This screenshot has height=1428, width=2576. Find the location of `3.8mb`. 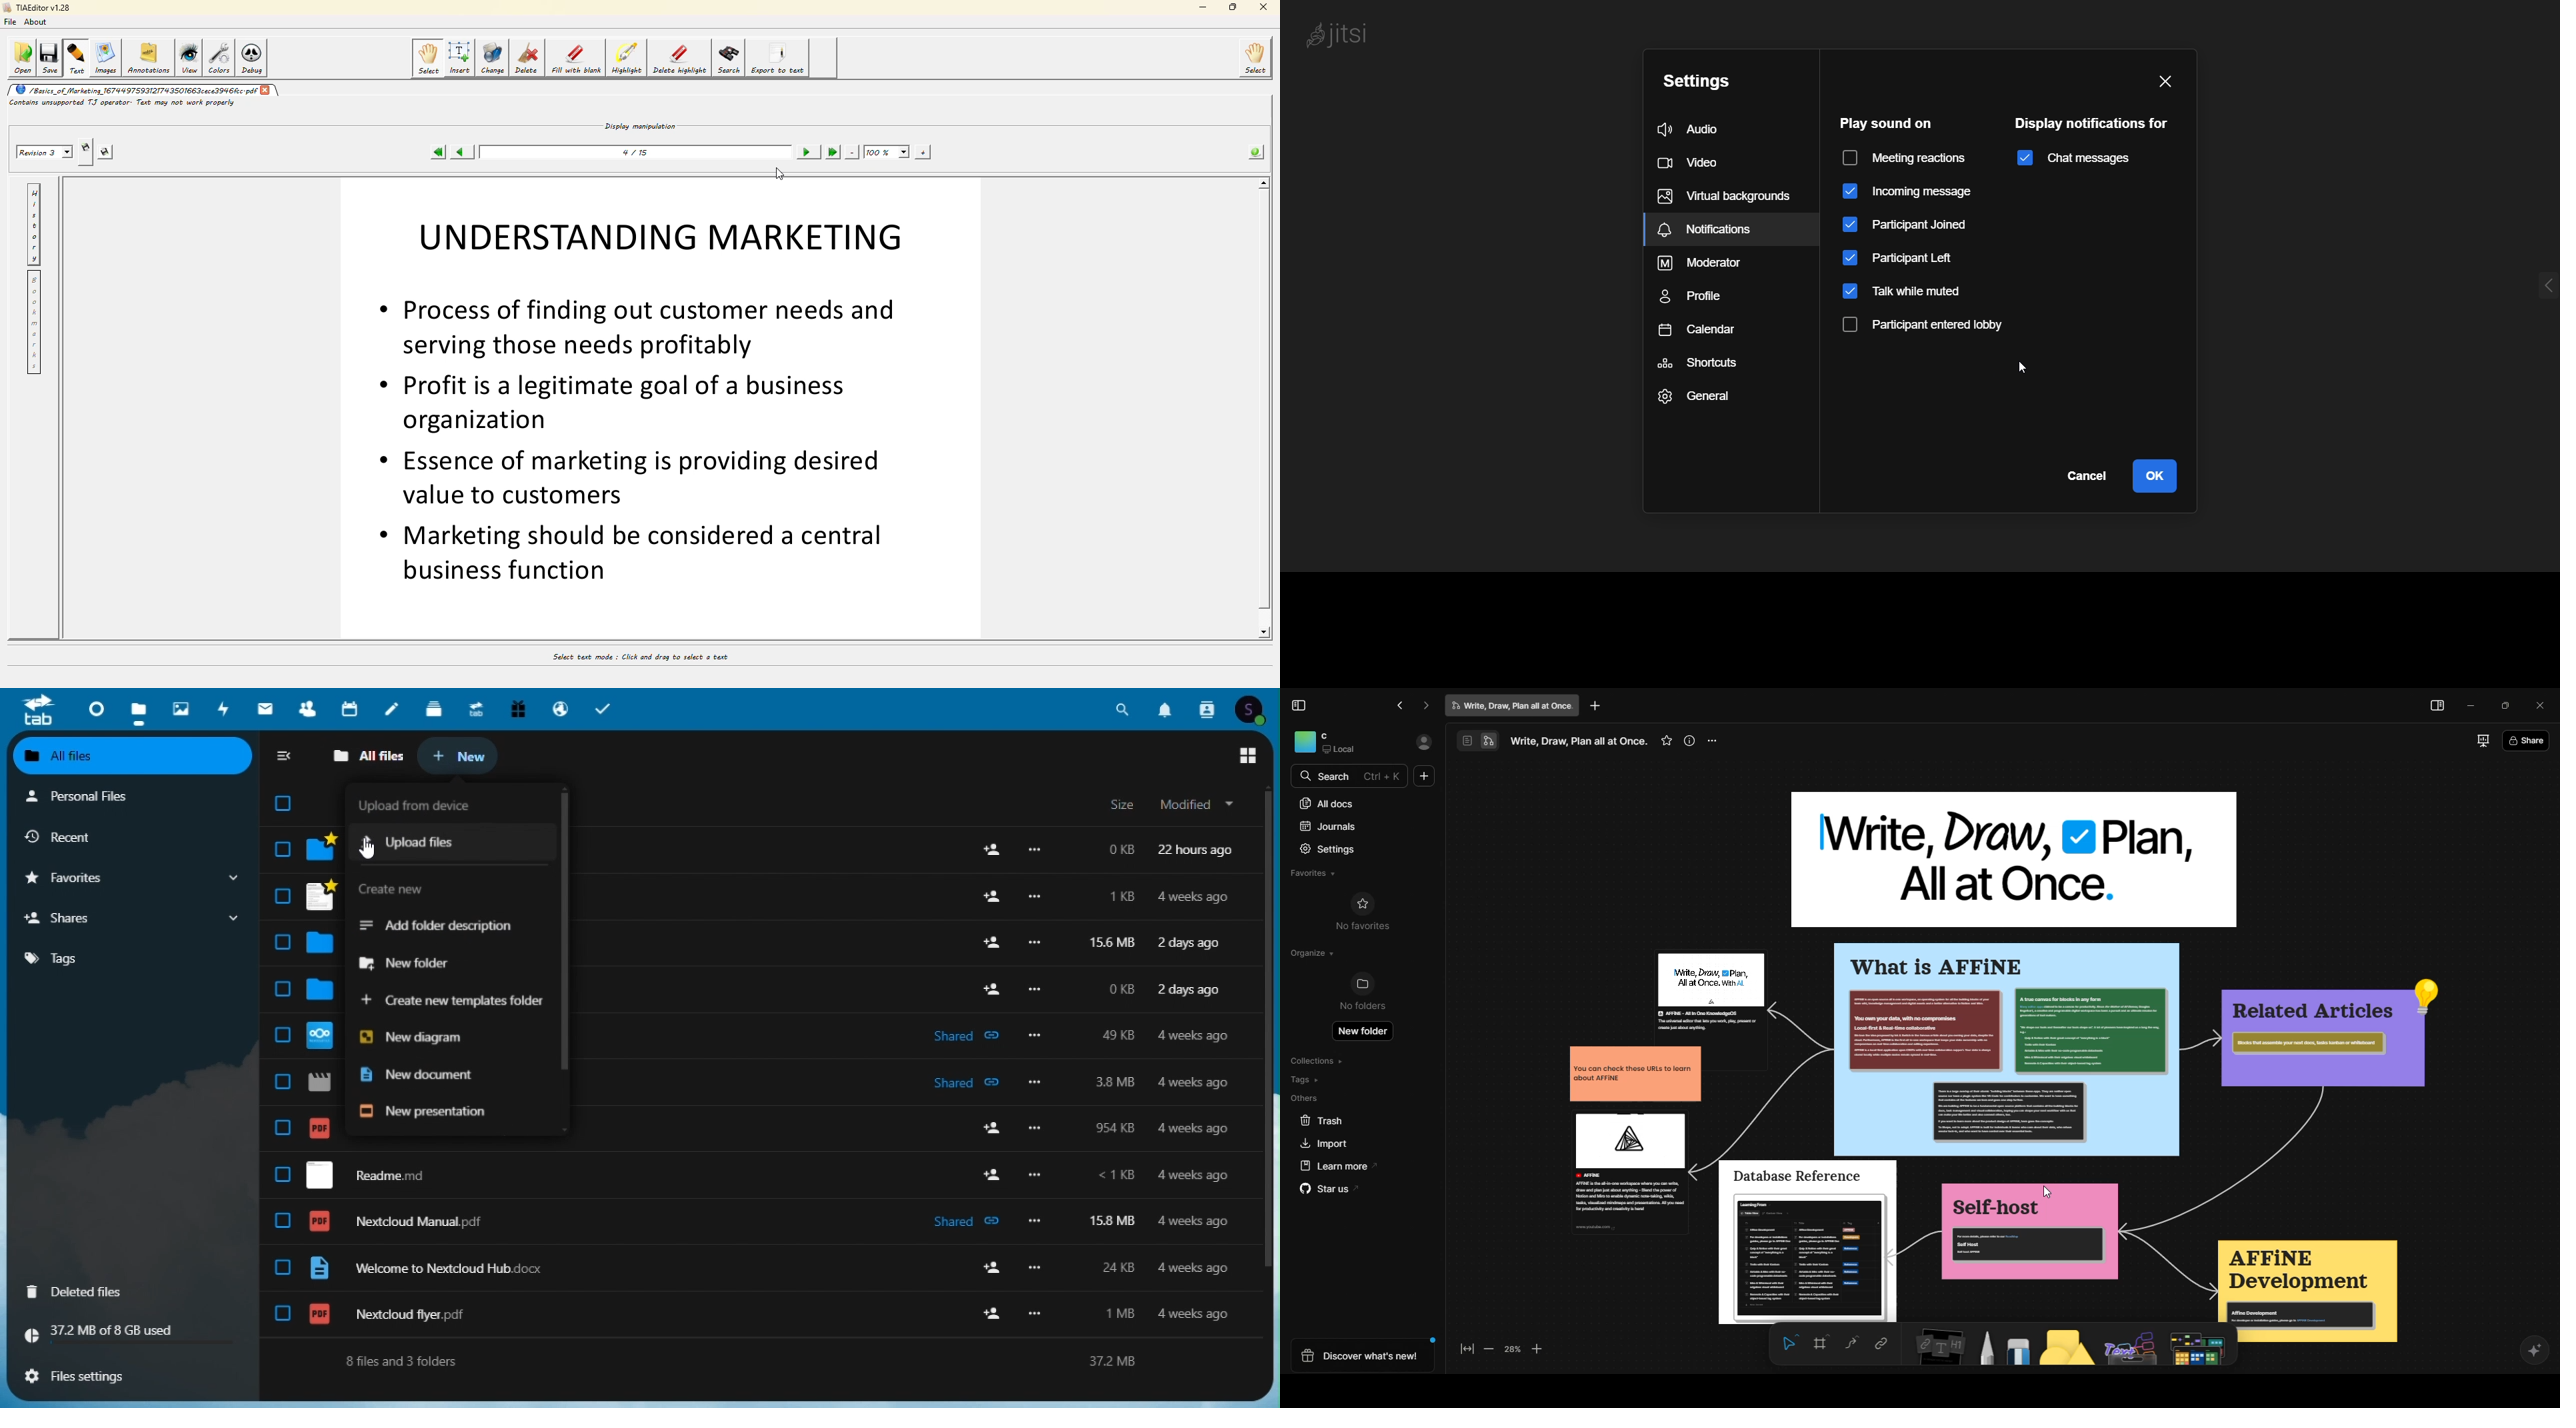

3.8mb is located at coordinates (1115, 1085).